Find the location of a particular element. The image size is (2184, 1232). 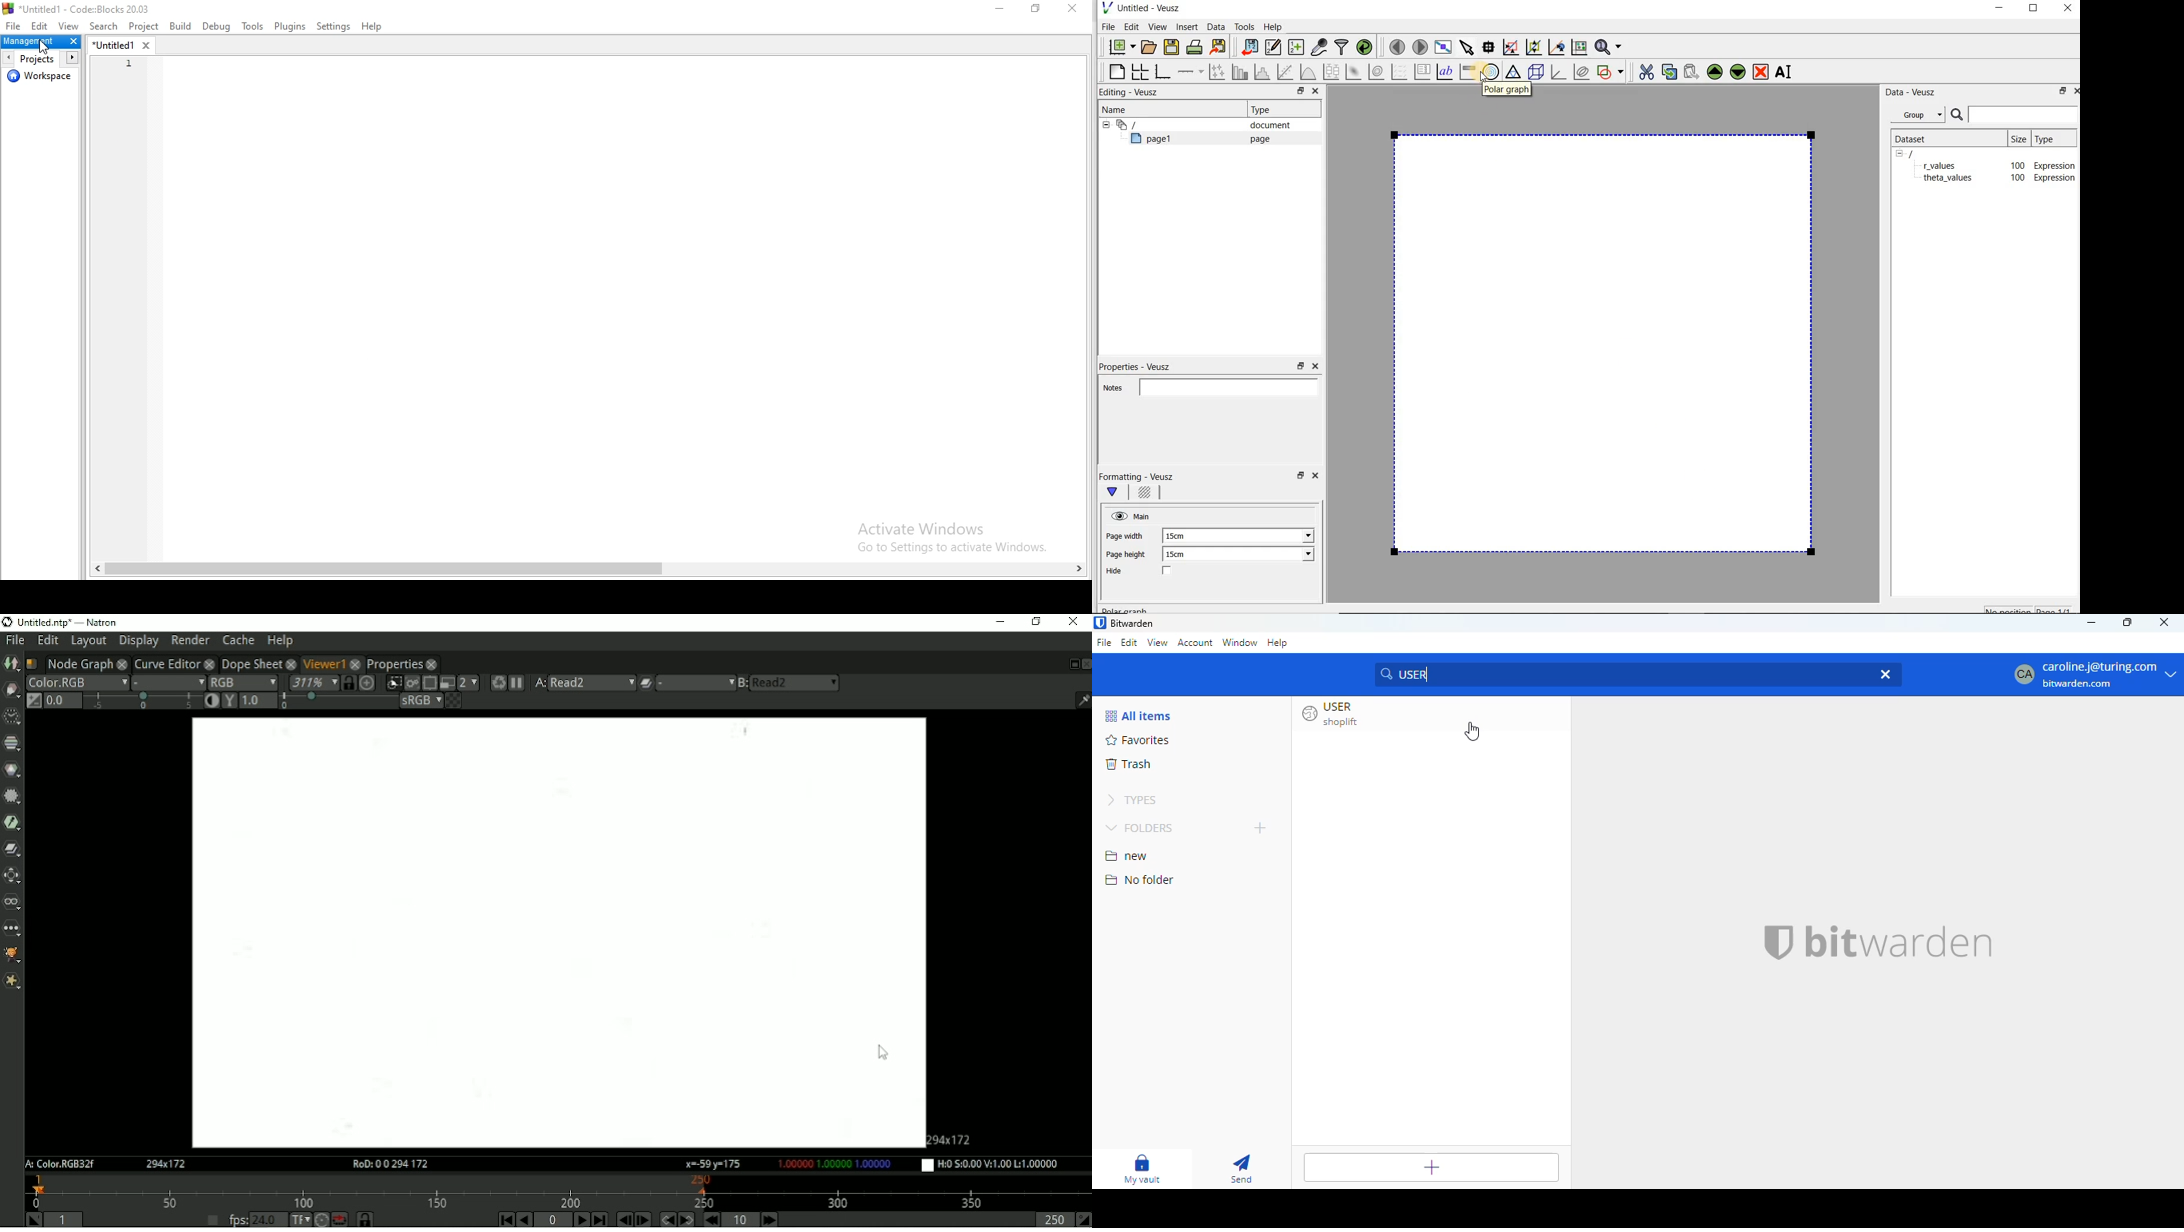

arrange graphs in a grid is located at coordinates (1139, 71).